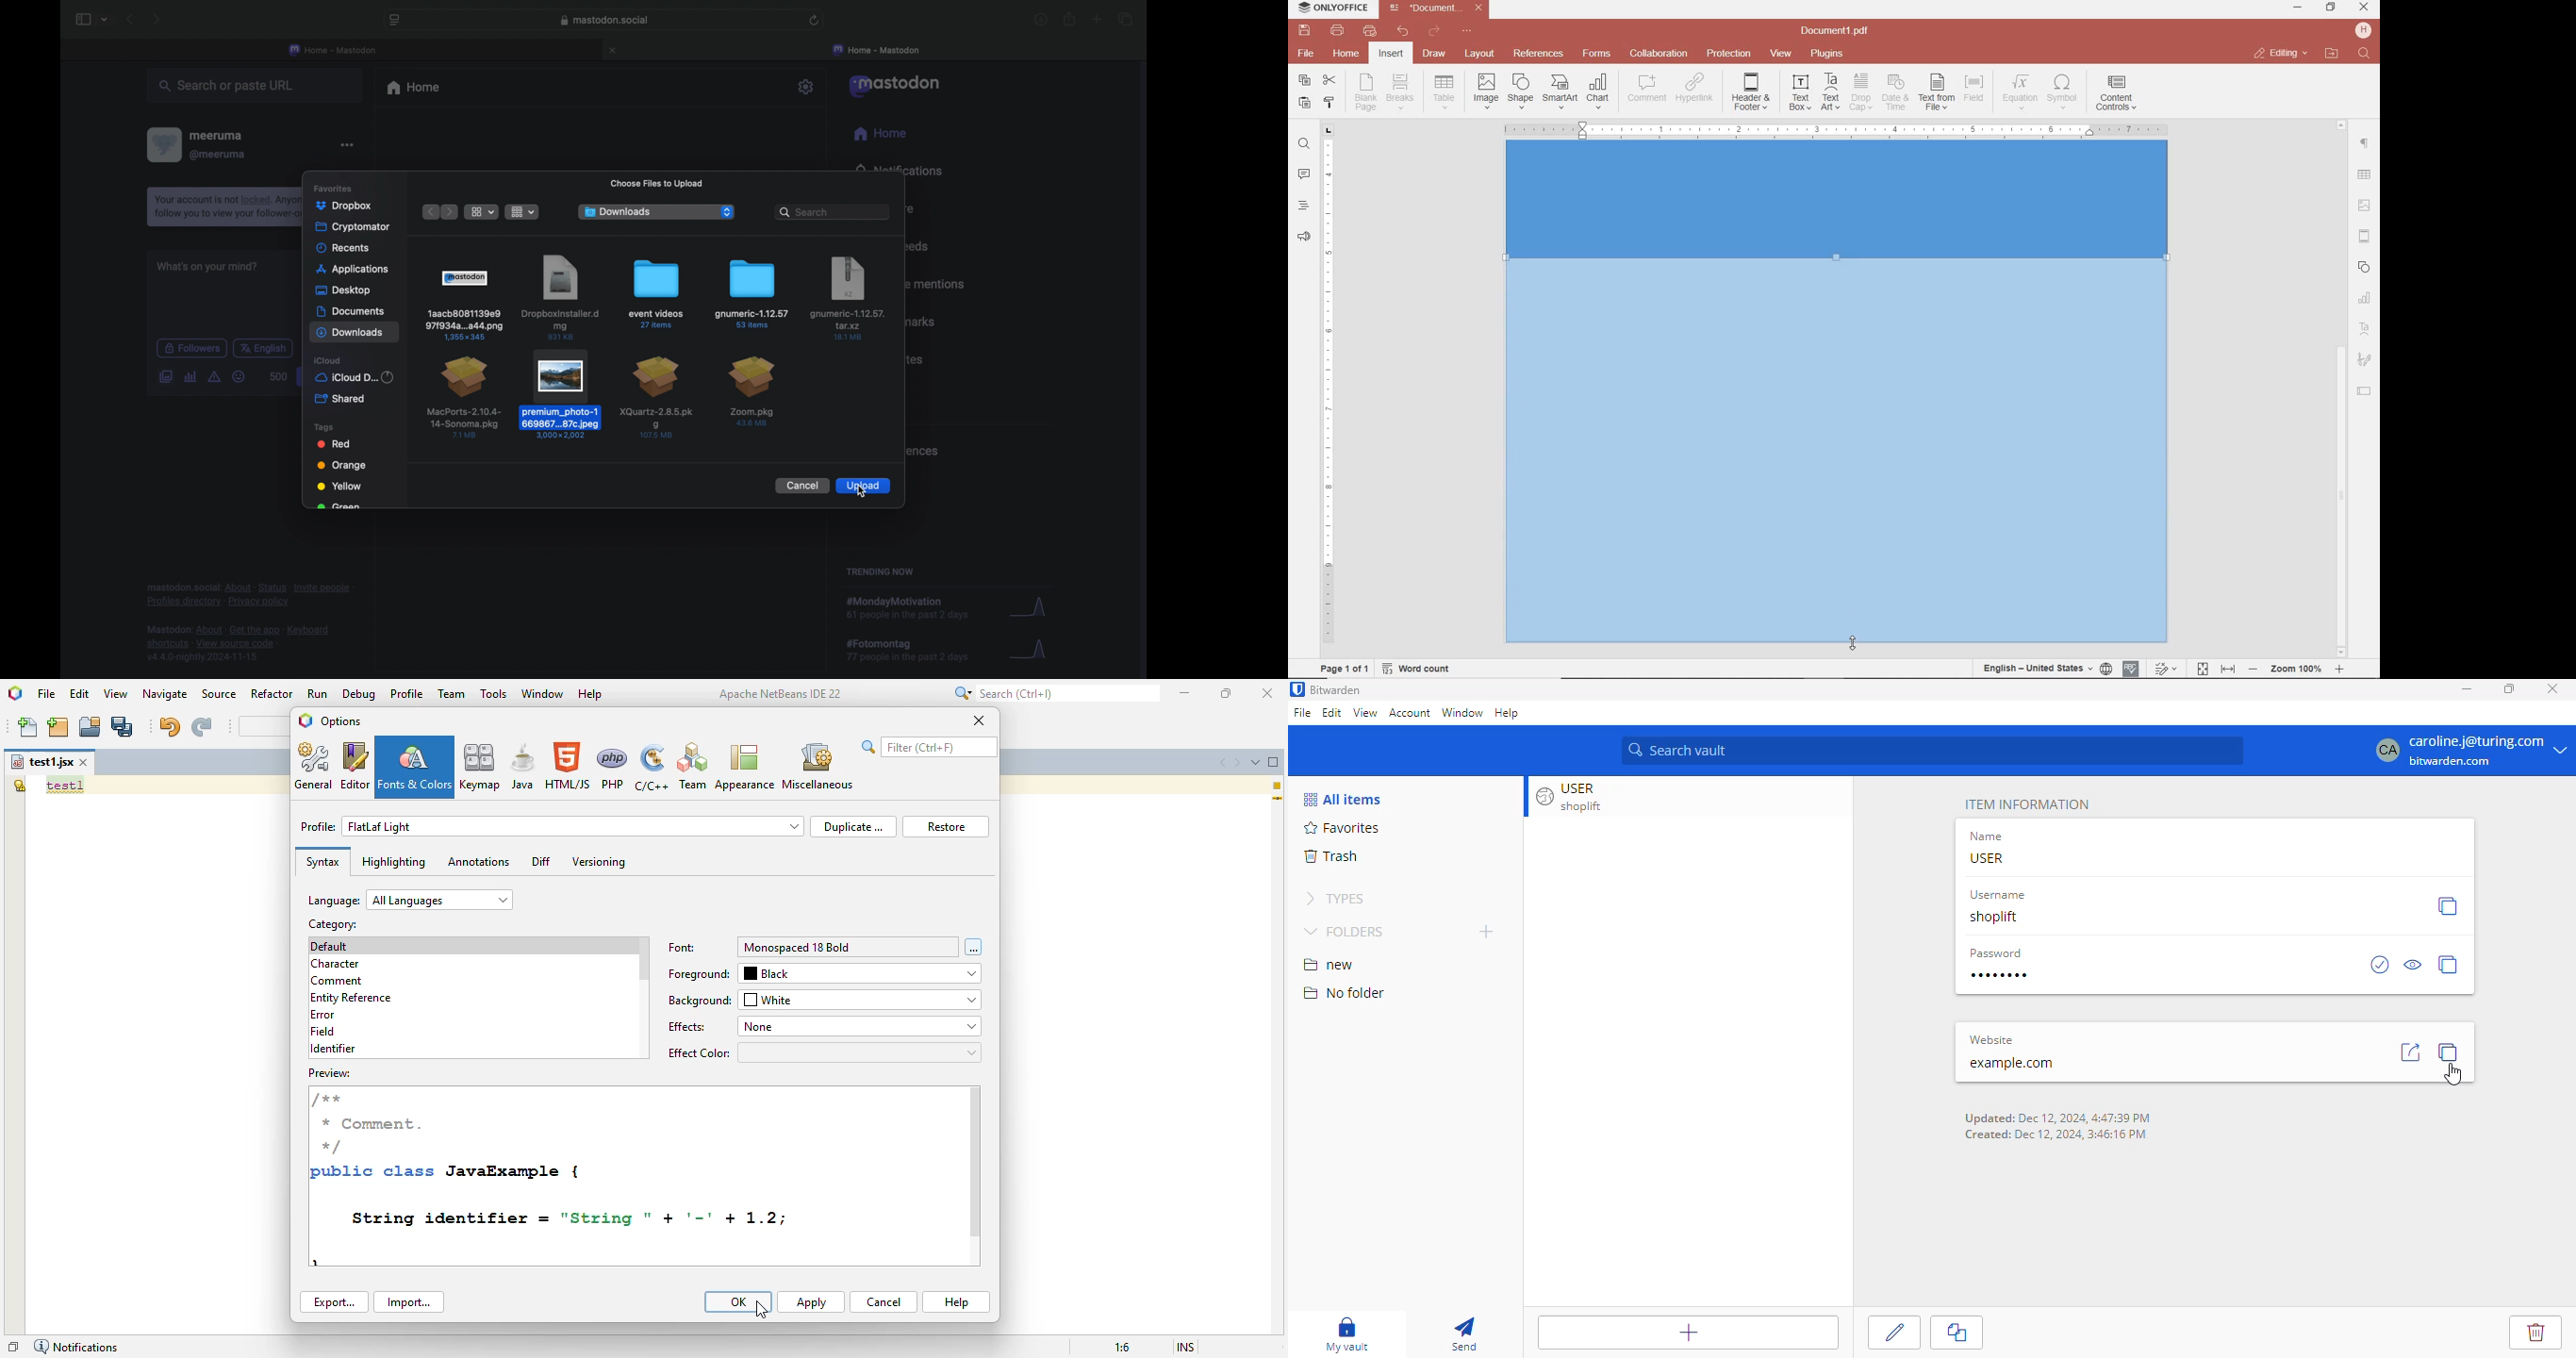 Image resolution: width=2576 pixels, height=1372 pixels. What do you see at coordinates (2510, 688) in the screenshot?
I see `maximize` at bounding box center [2510, 688].